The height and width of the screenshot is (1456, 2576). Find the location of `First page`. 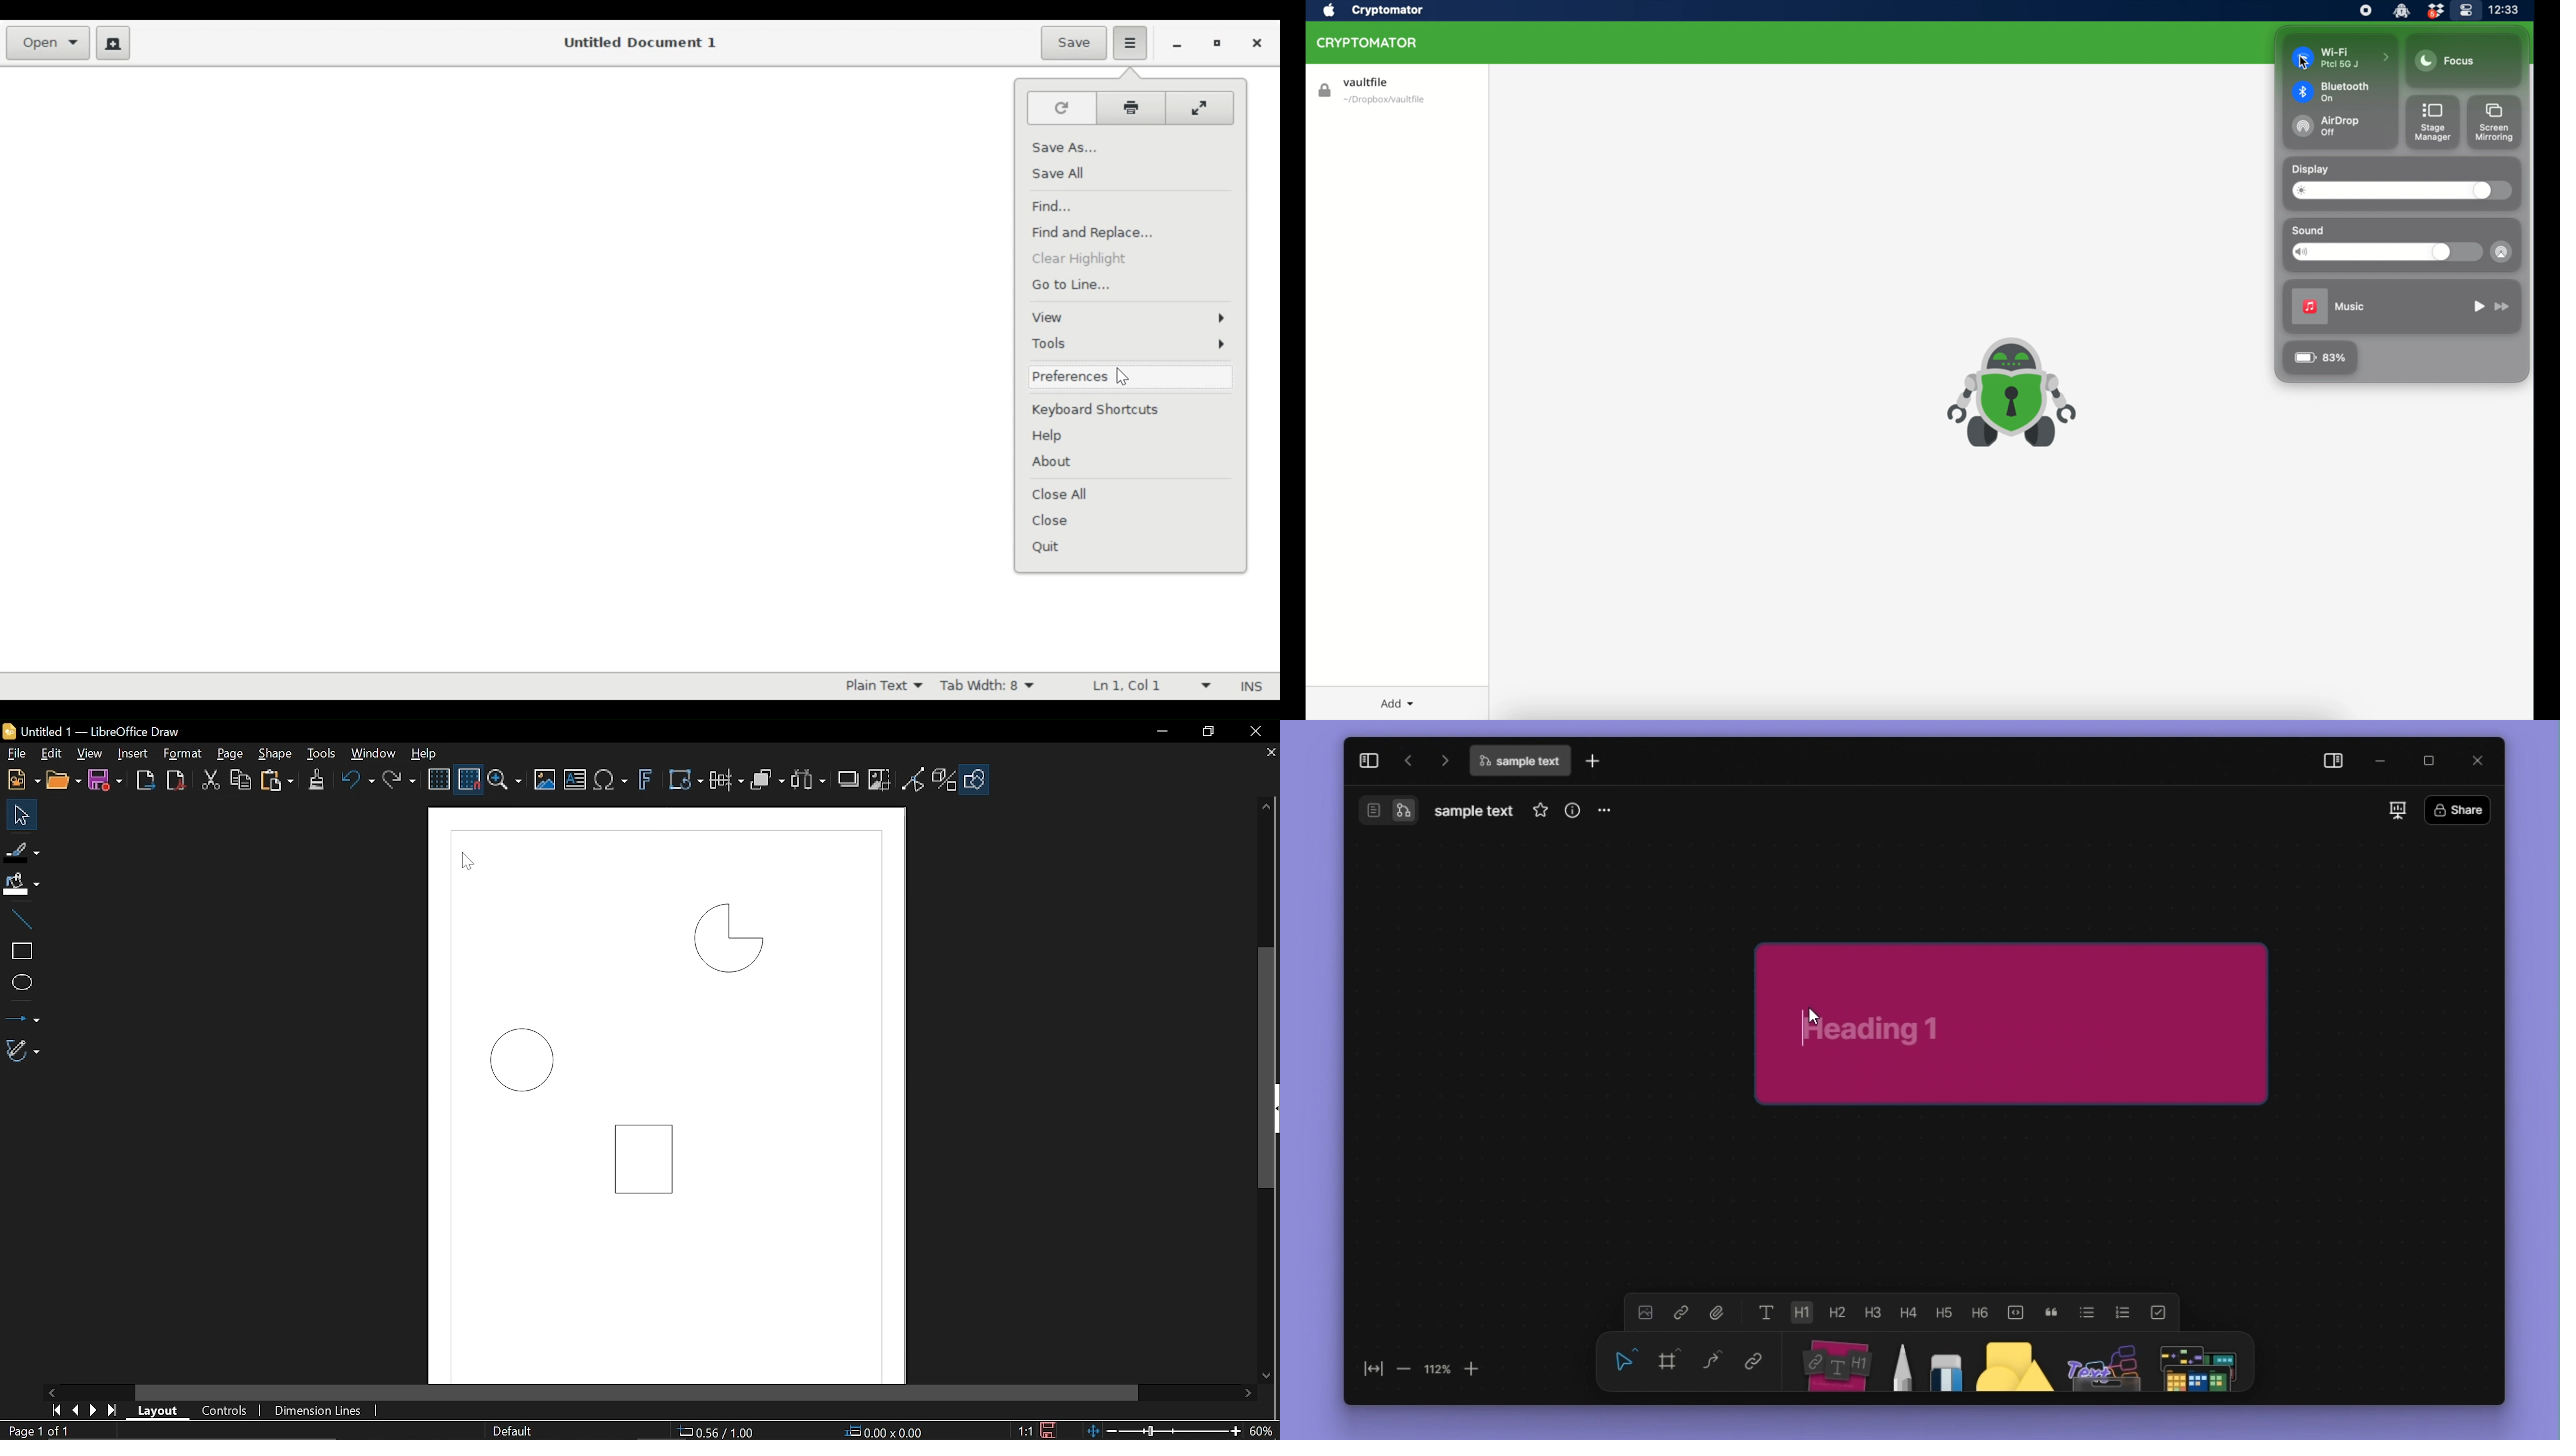

First page is located at coordinates (56, 1411).